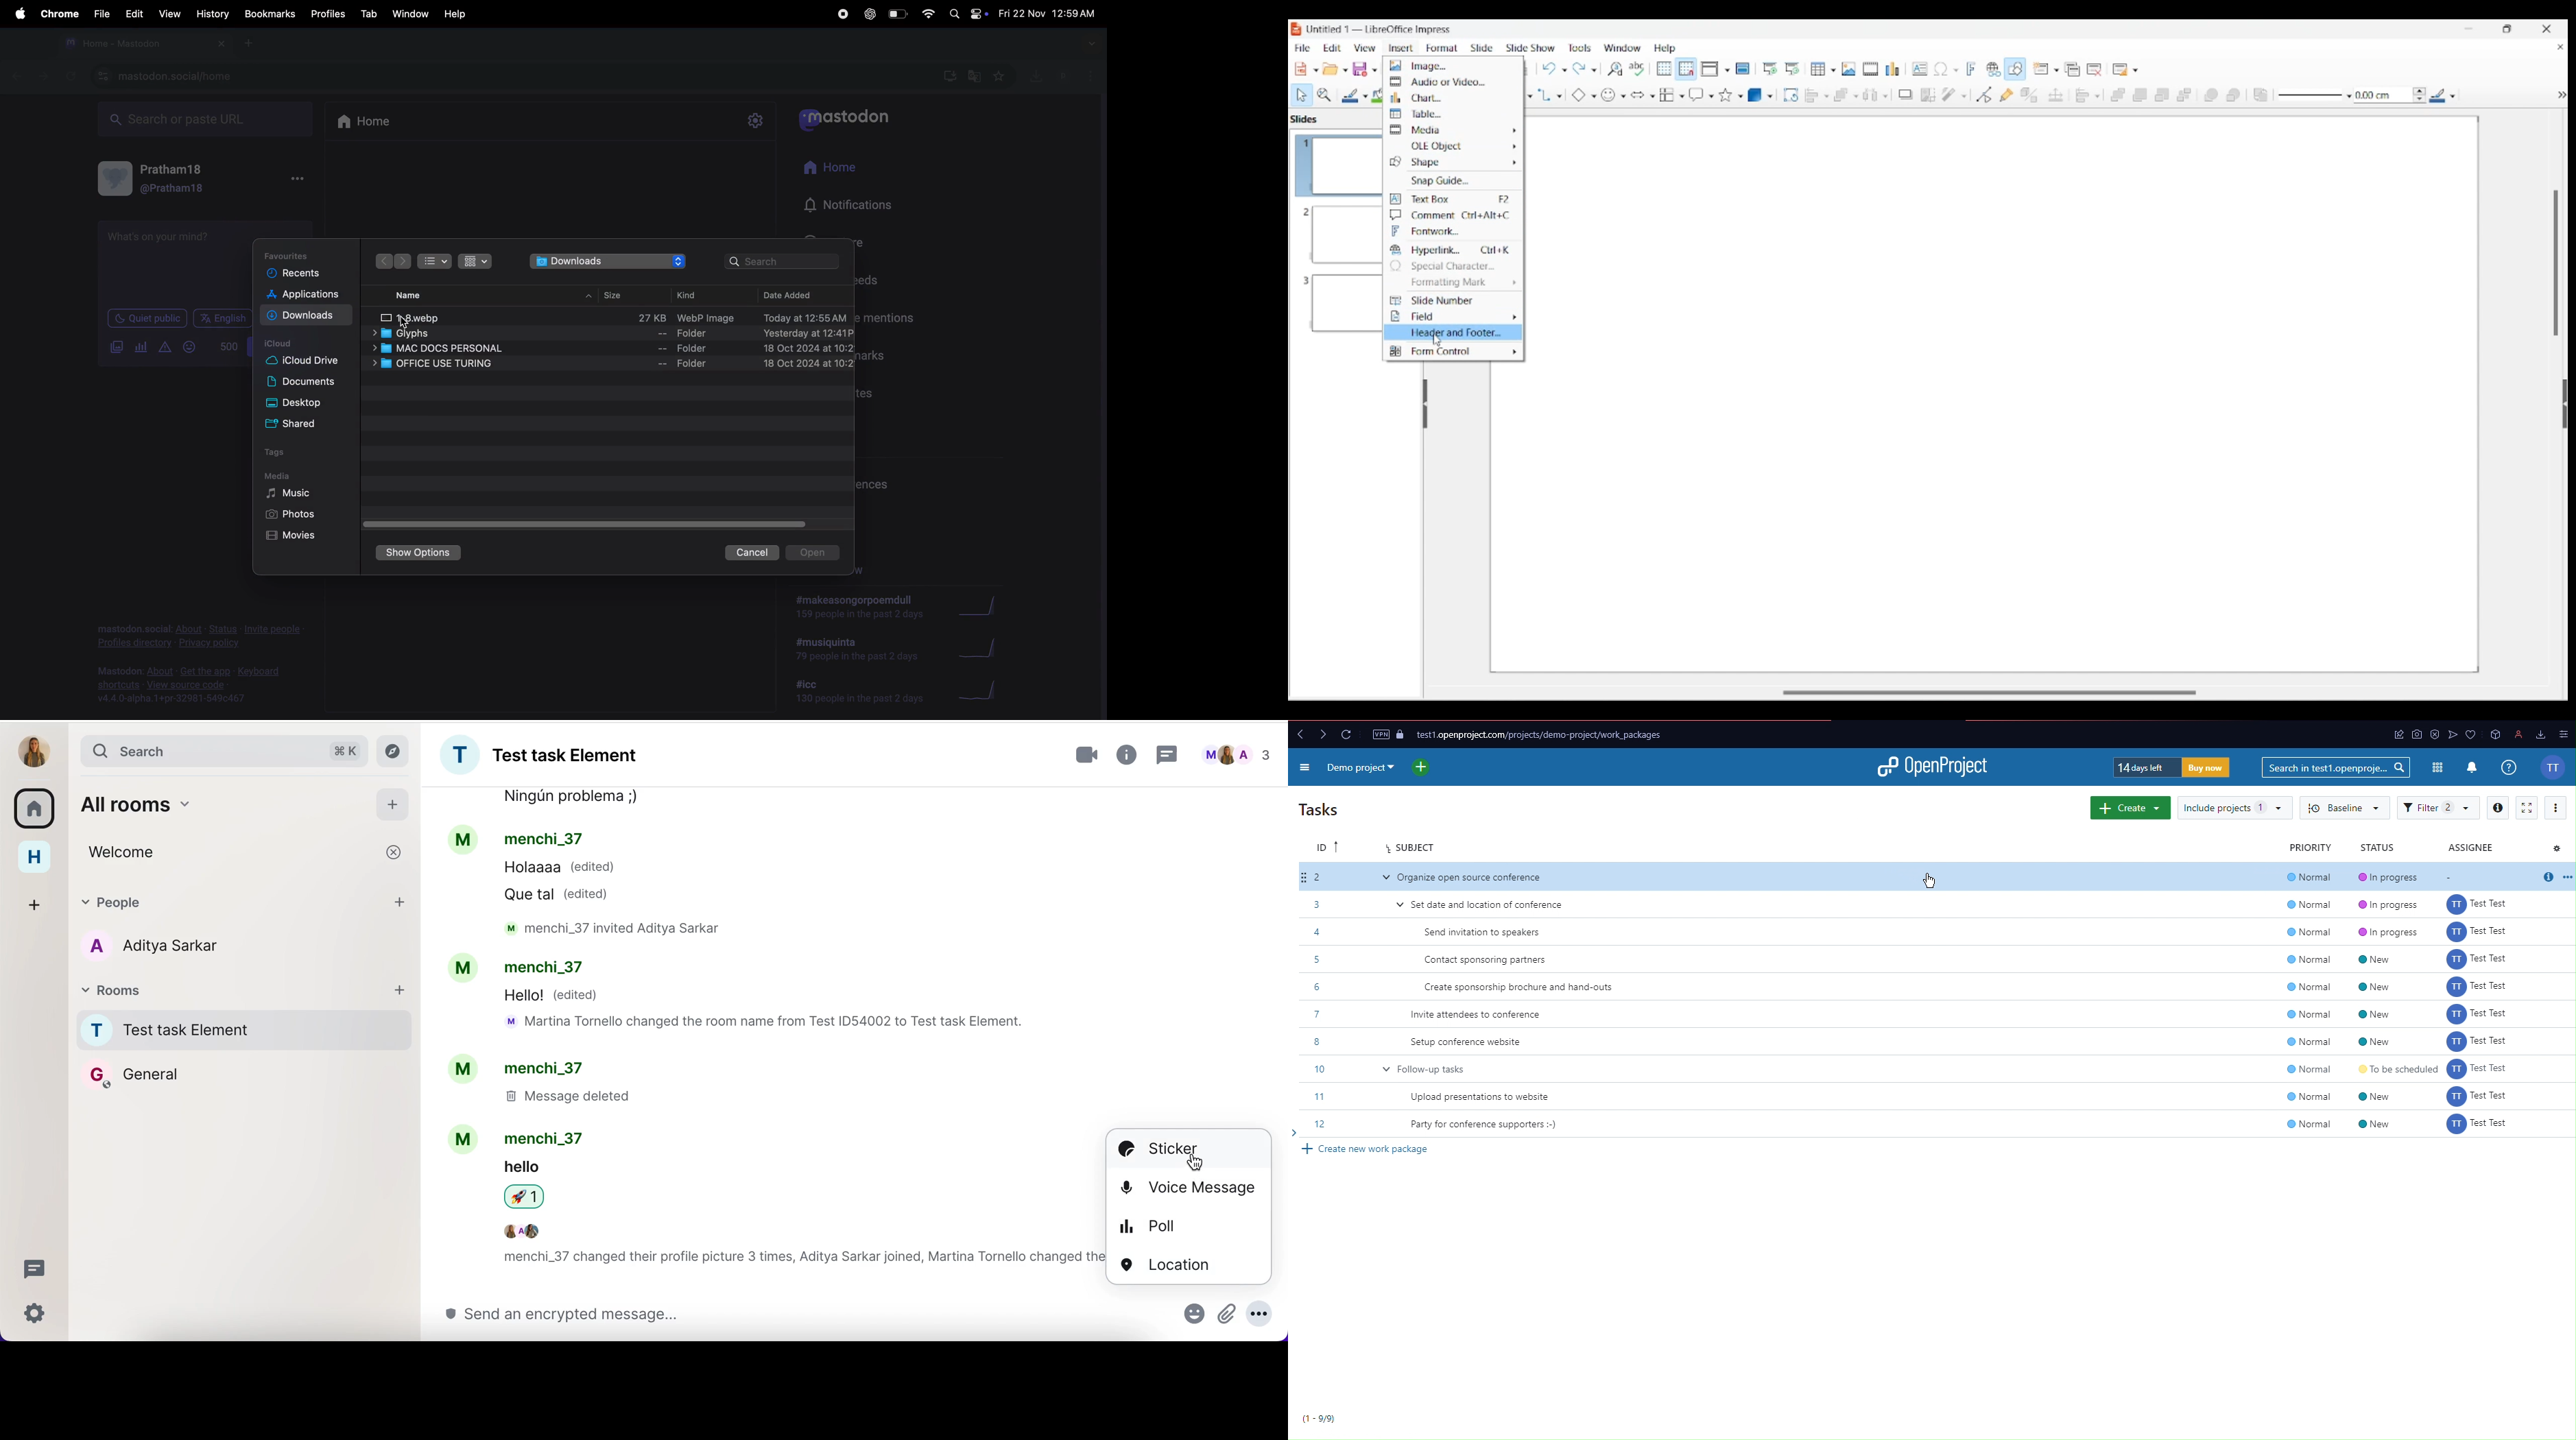 This screenshot has width=2576, height=1456. Describe the element at coordinates (220, 318) in the screenshot. I see `english` at that location.